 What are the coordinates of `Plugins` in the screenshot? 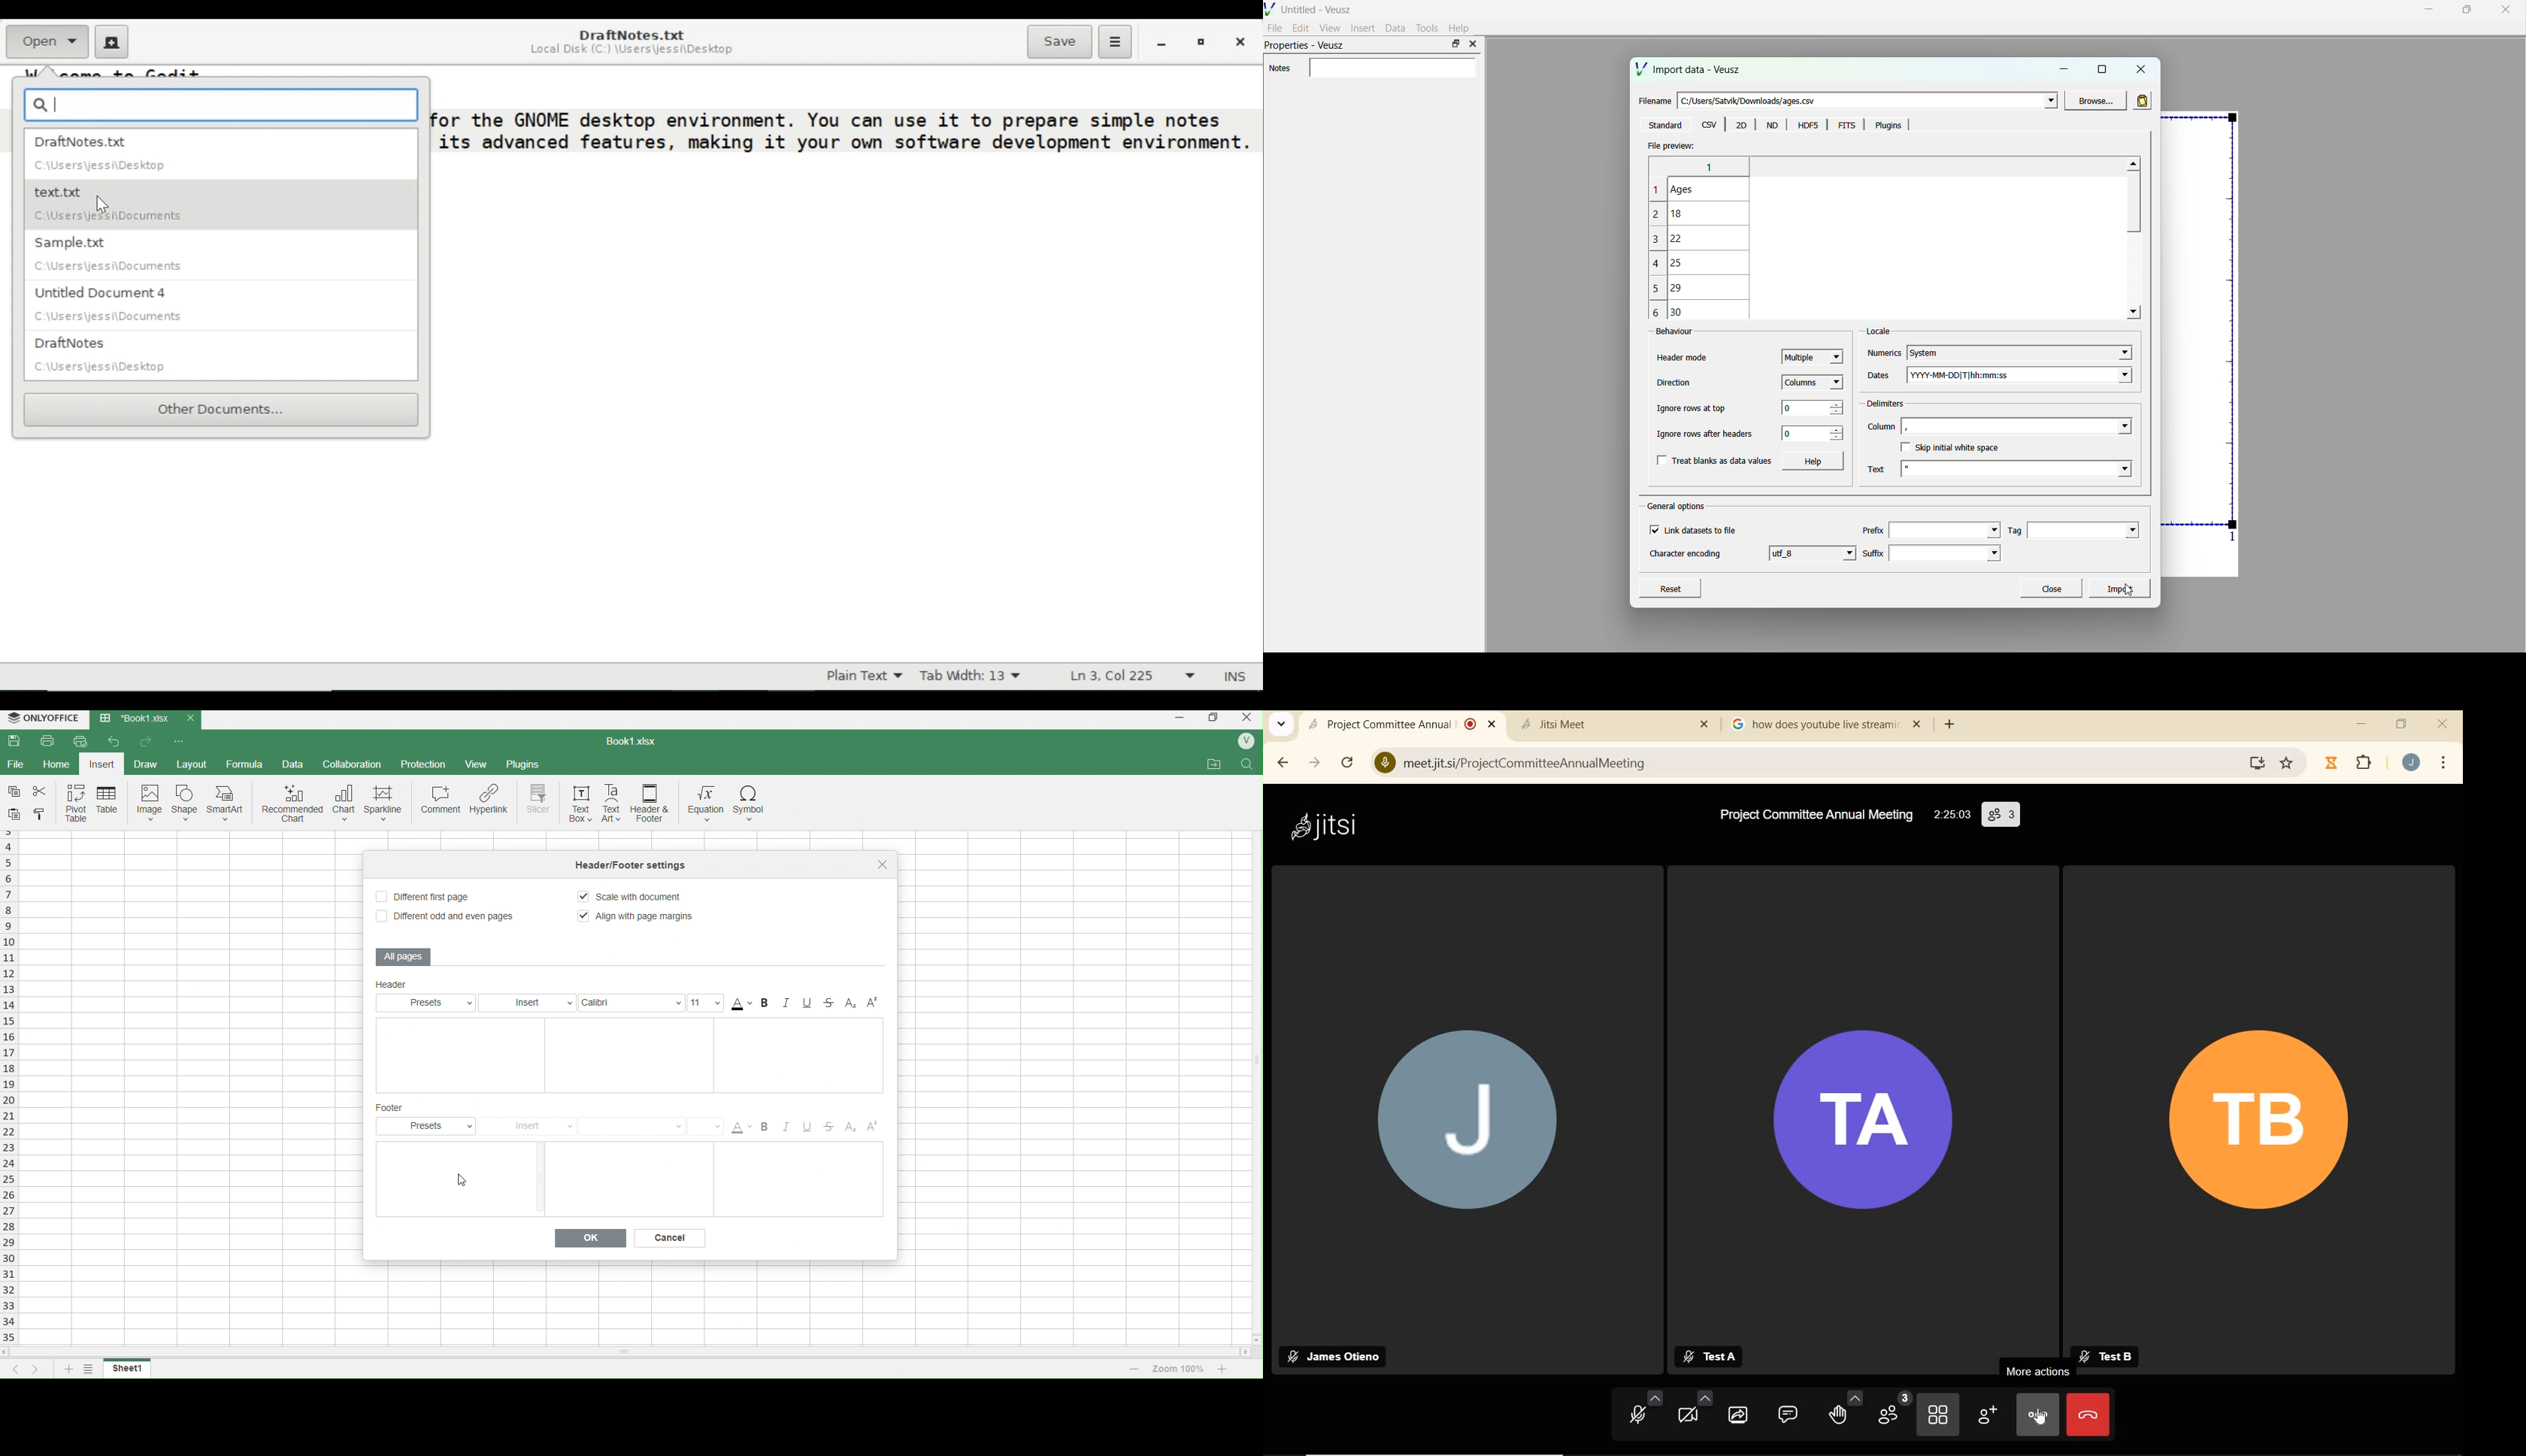 It's located at (1890, 126).